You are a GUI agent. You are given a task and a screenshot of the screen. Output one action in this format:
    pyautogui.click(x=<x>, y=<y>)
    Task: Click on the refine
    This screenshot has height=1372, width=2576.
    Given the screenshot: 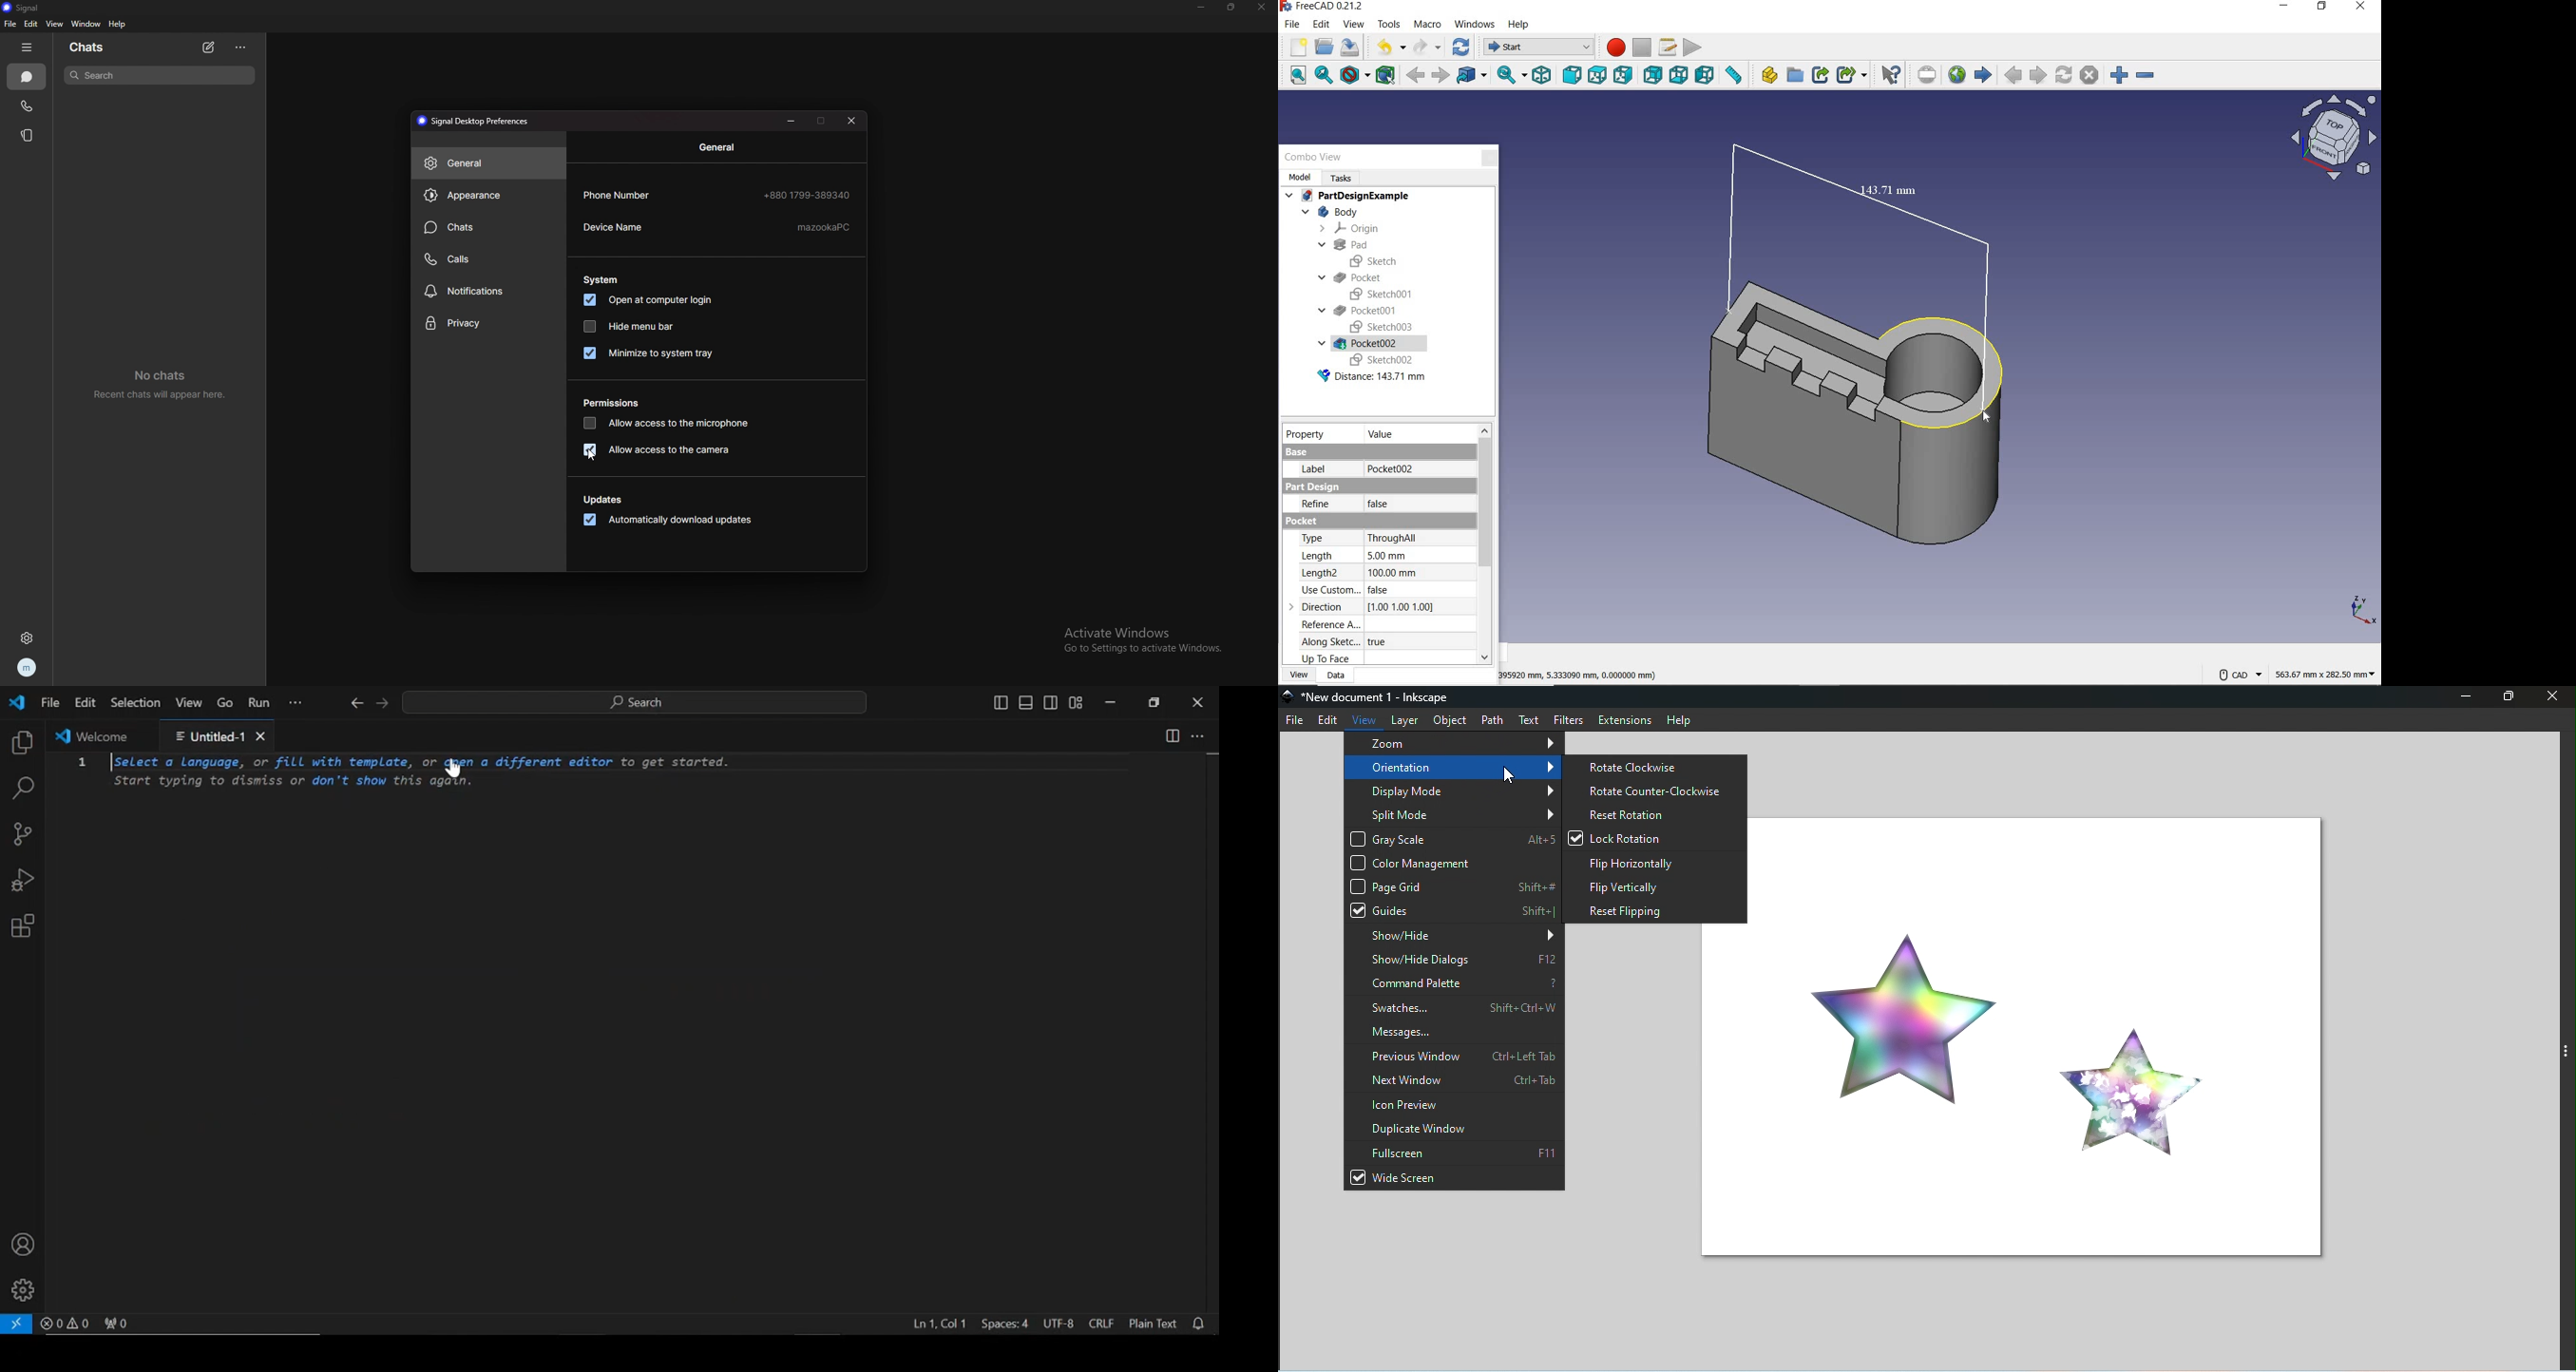 What is the action you would take?
    pyautogui.click(x=1312, y=503)
    